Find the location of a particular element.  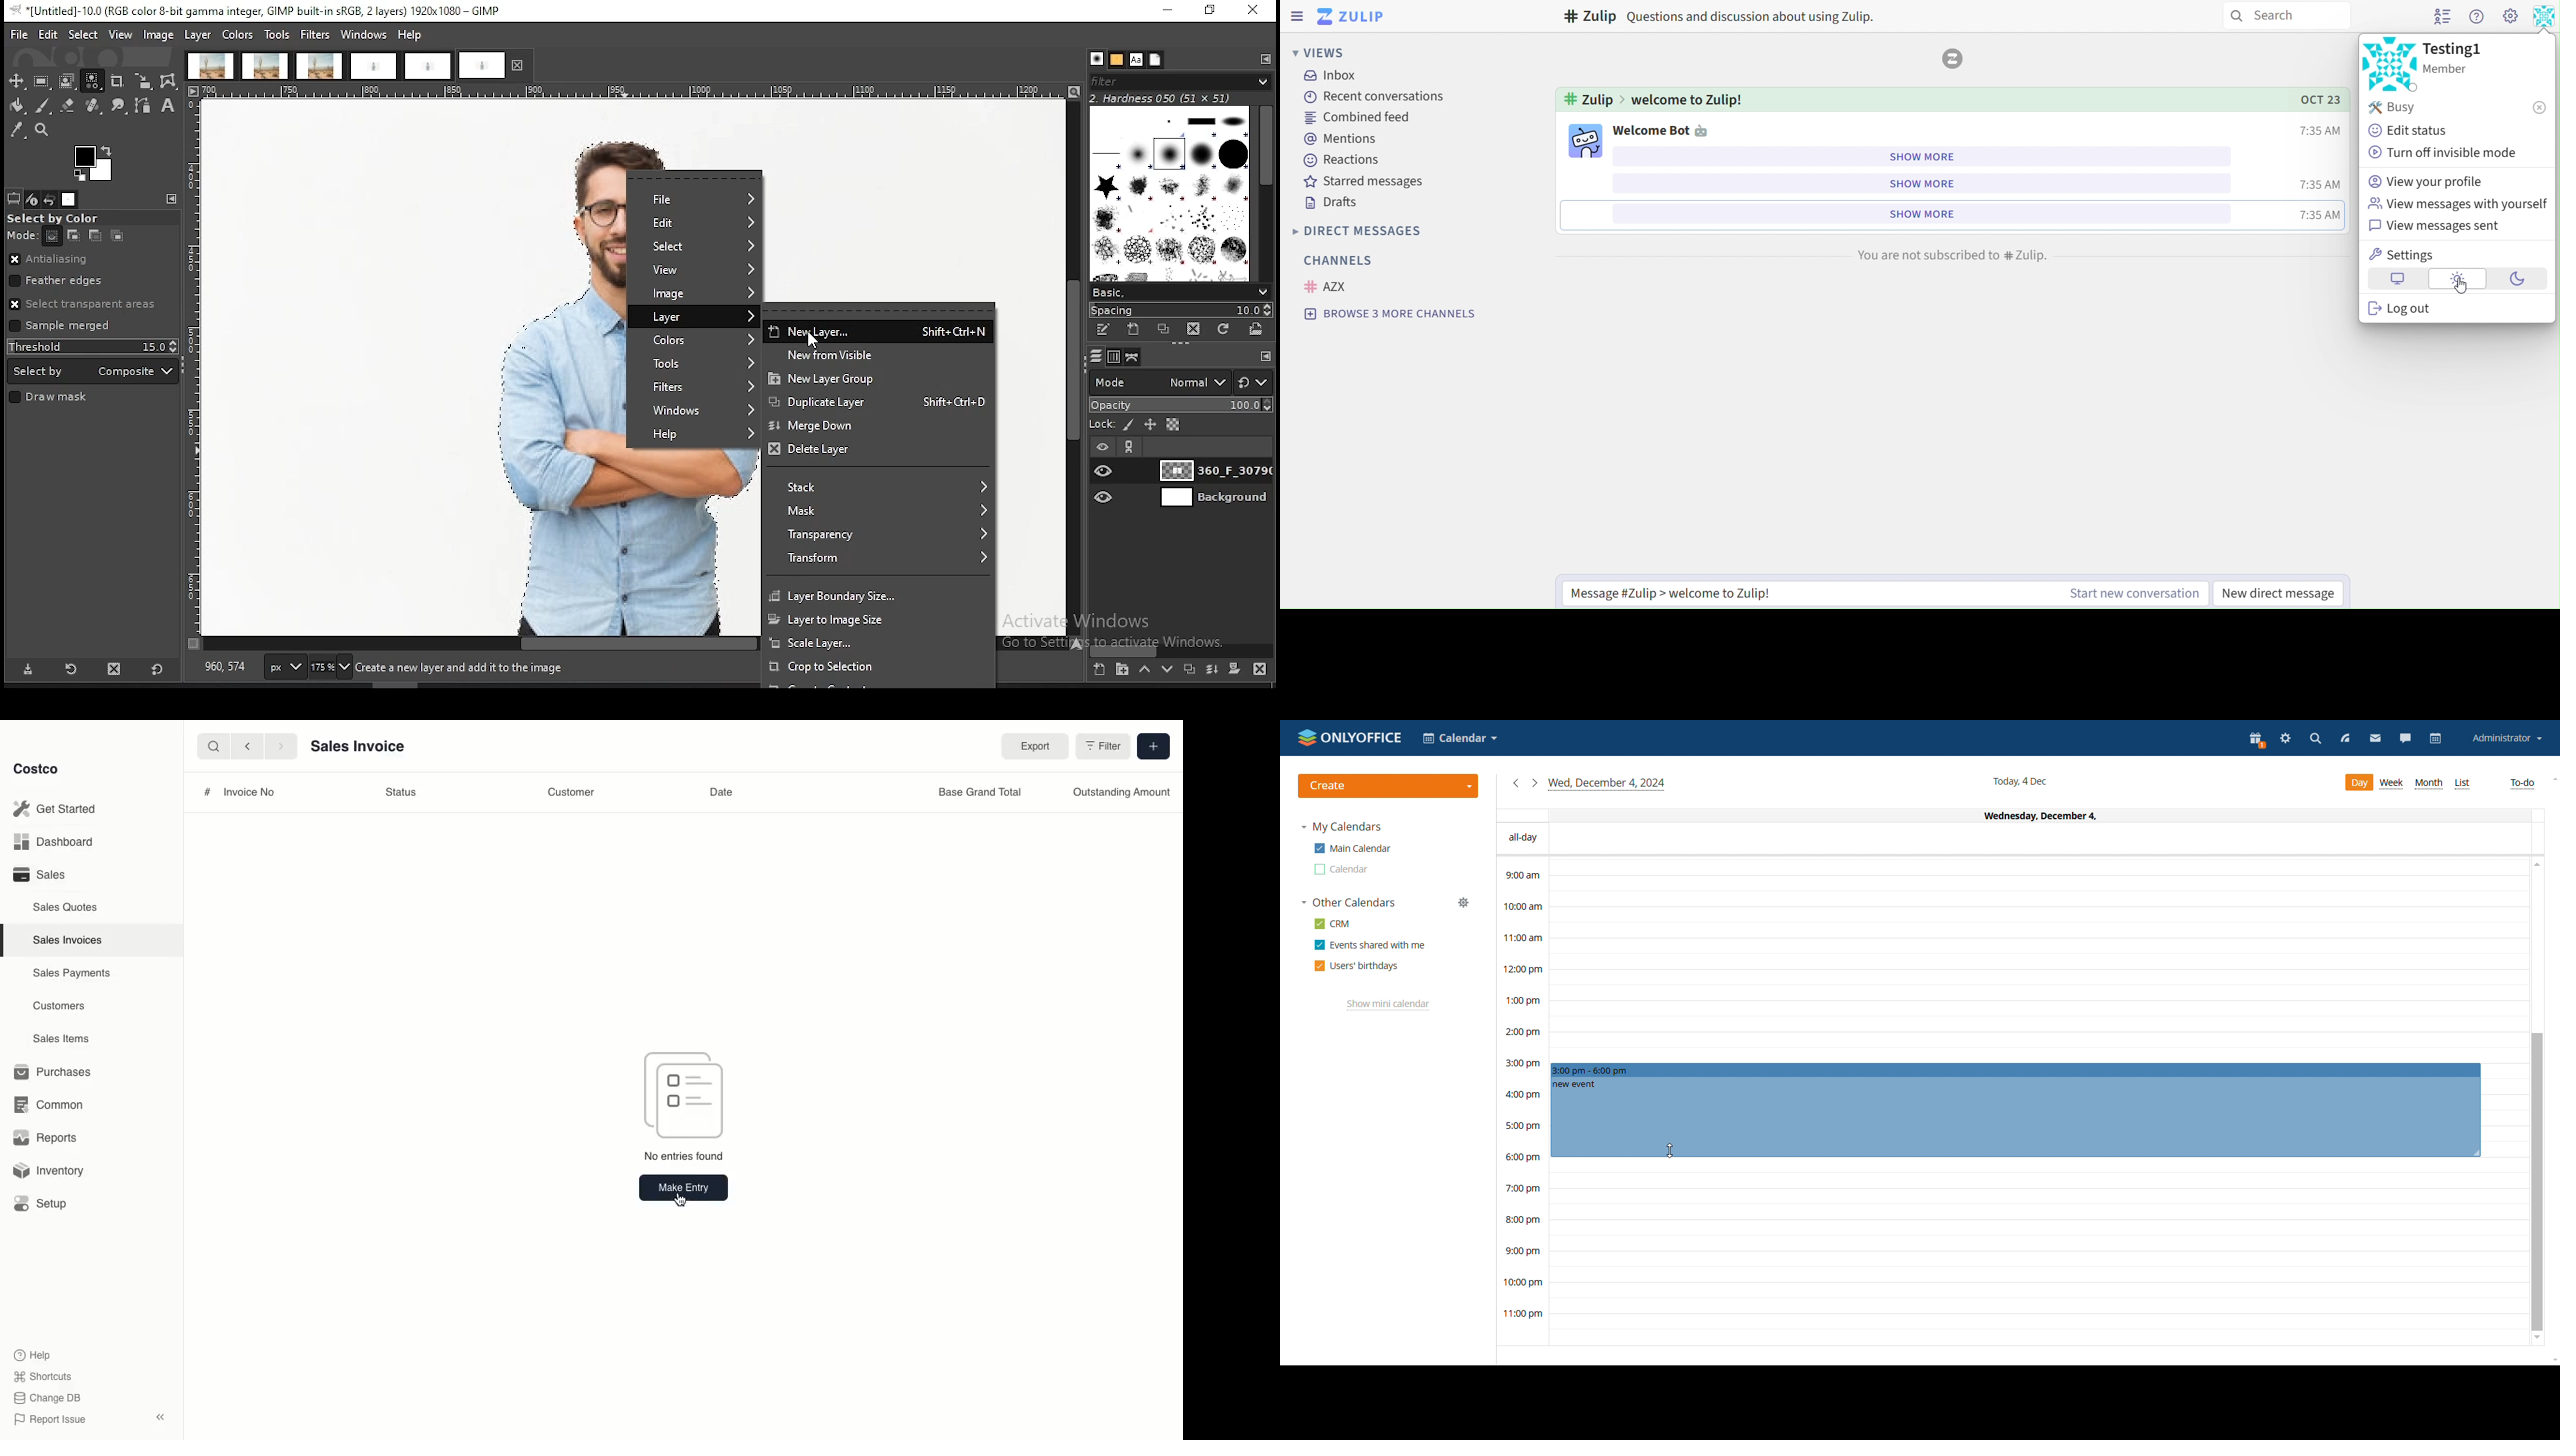

calendars is located at coordinates (1349, 903).